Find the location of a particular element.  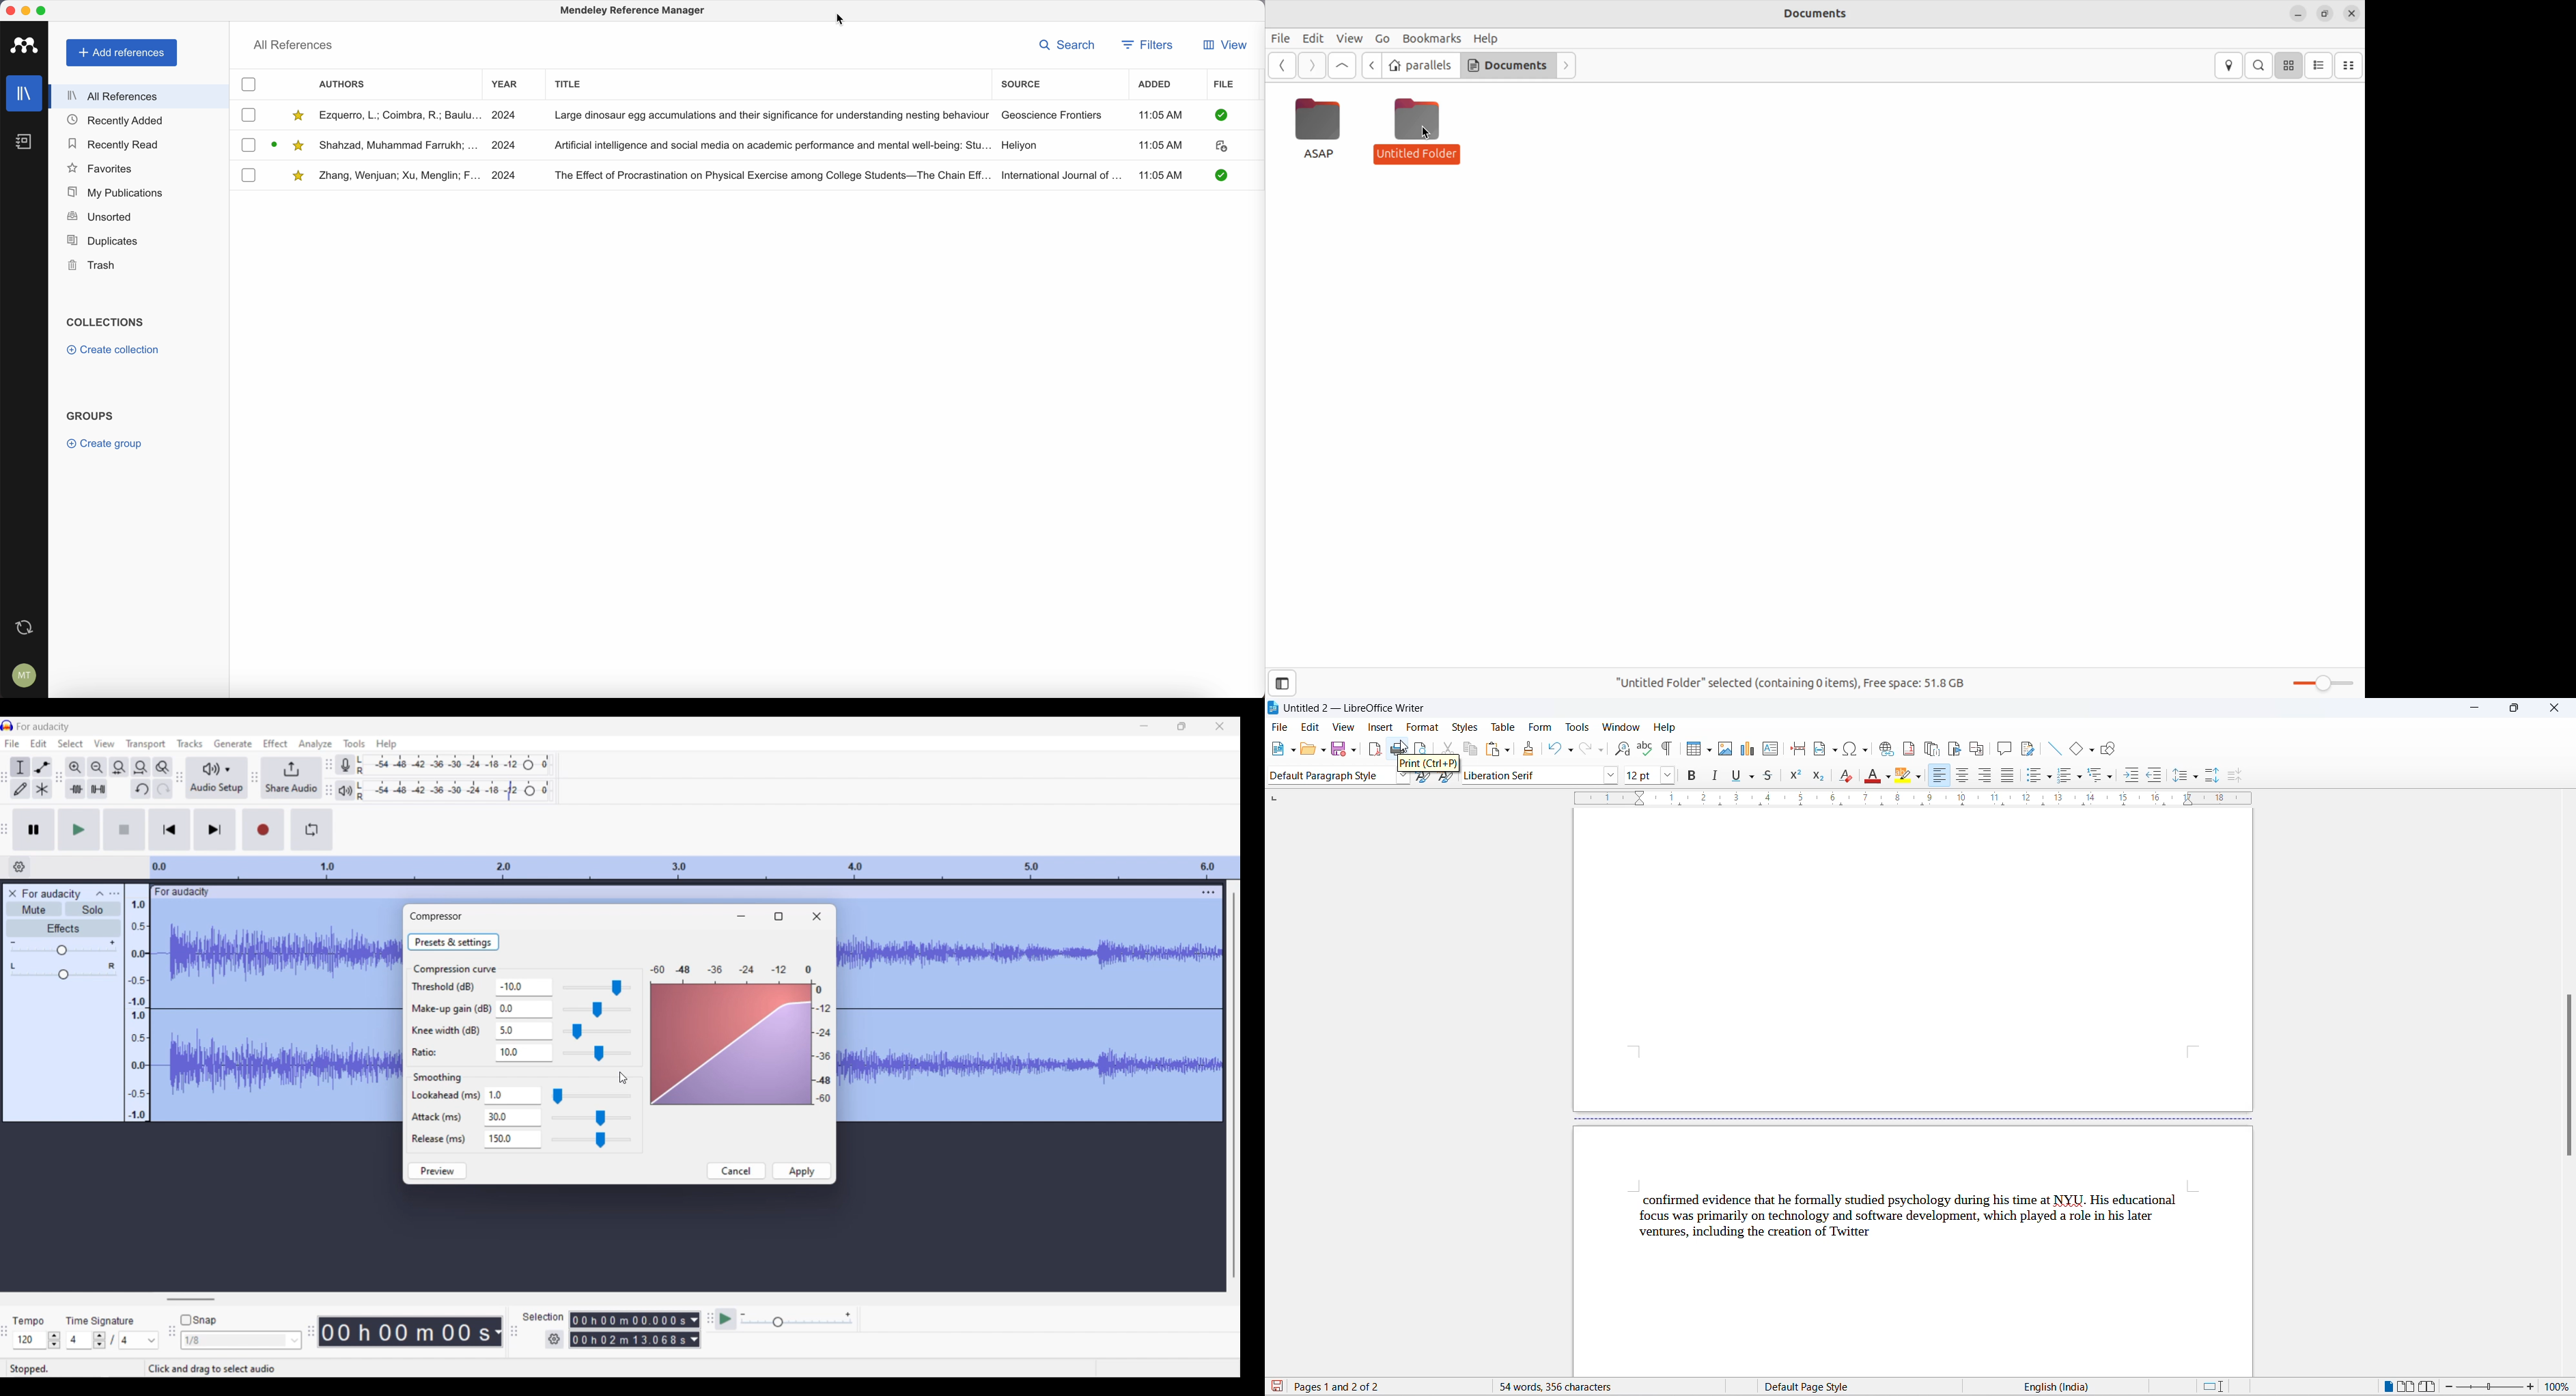

Documents is located at coordinates (1809, 13).